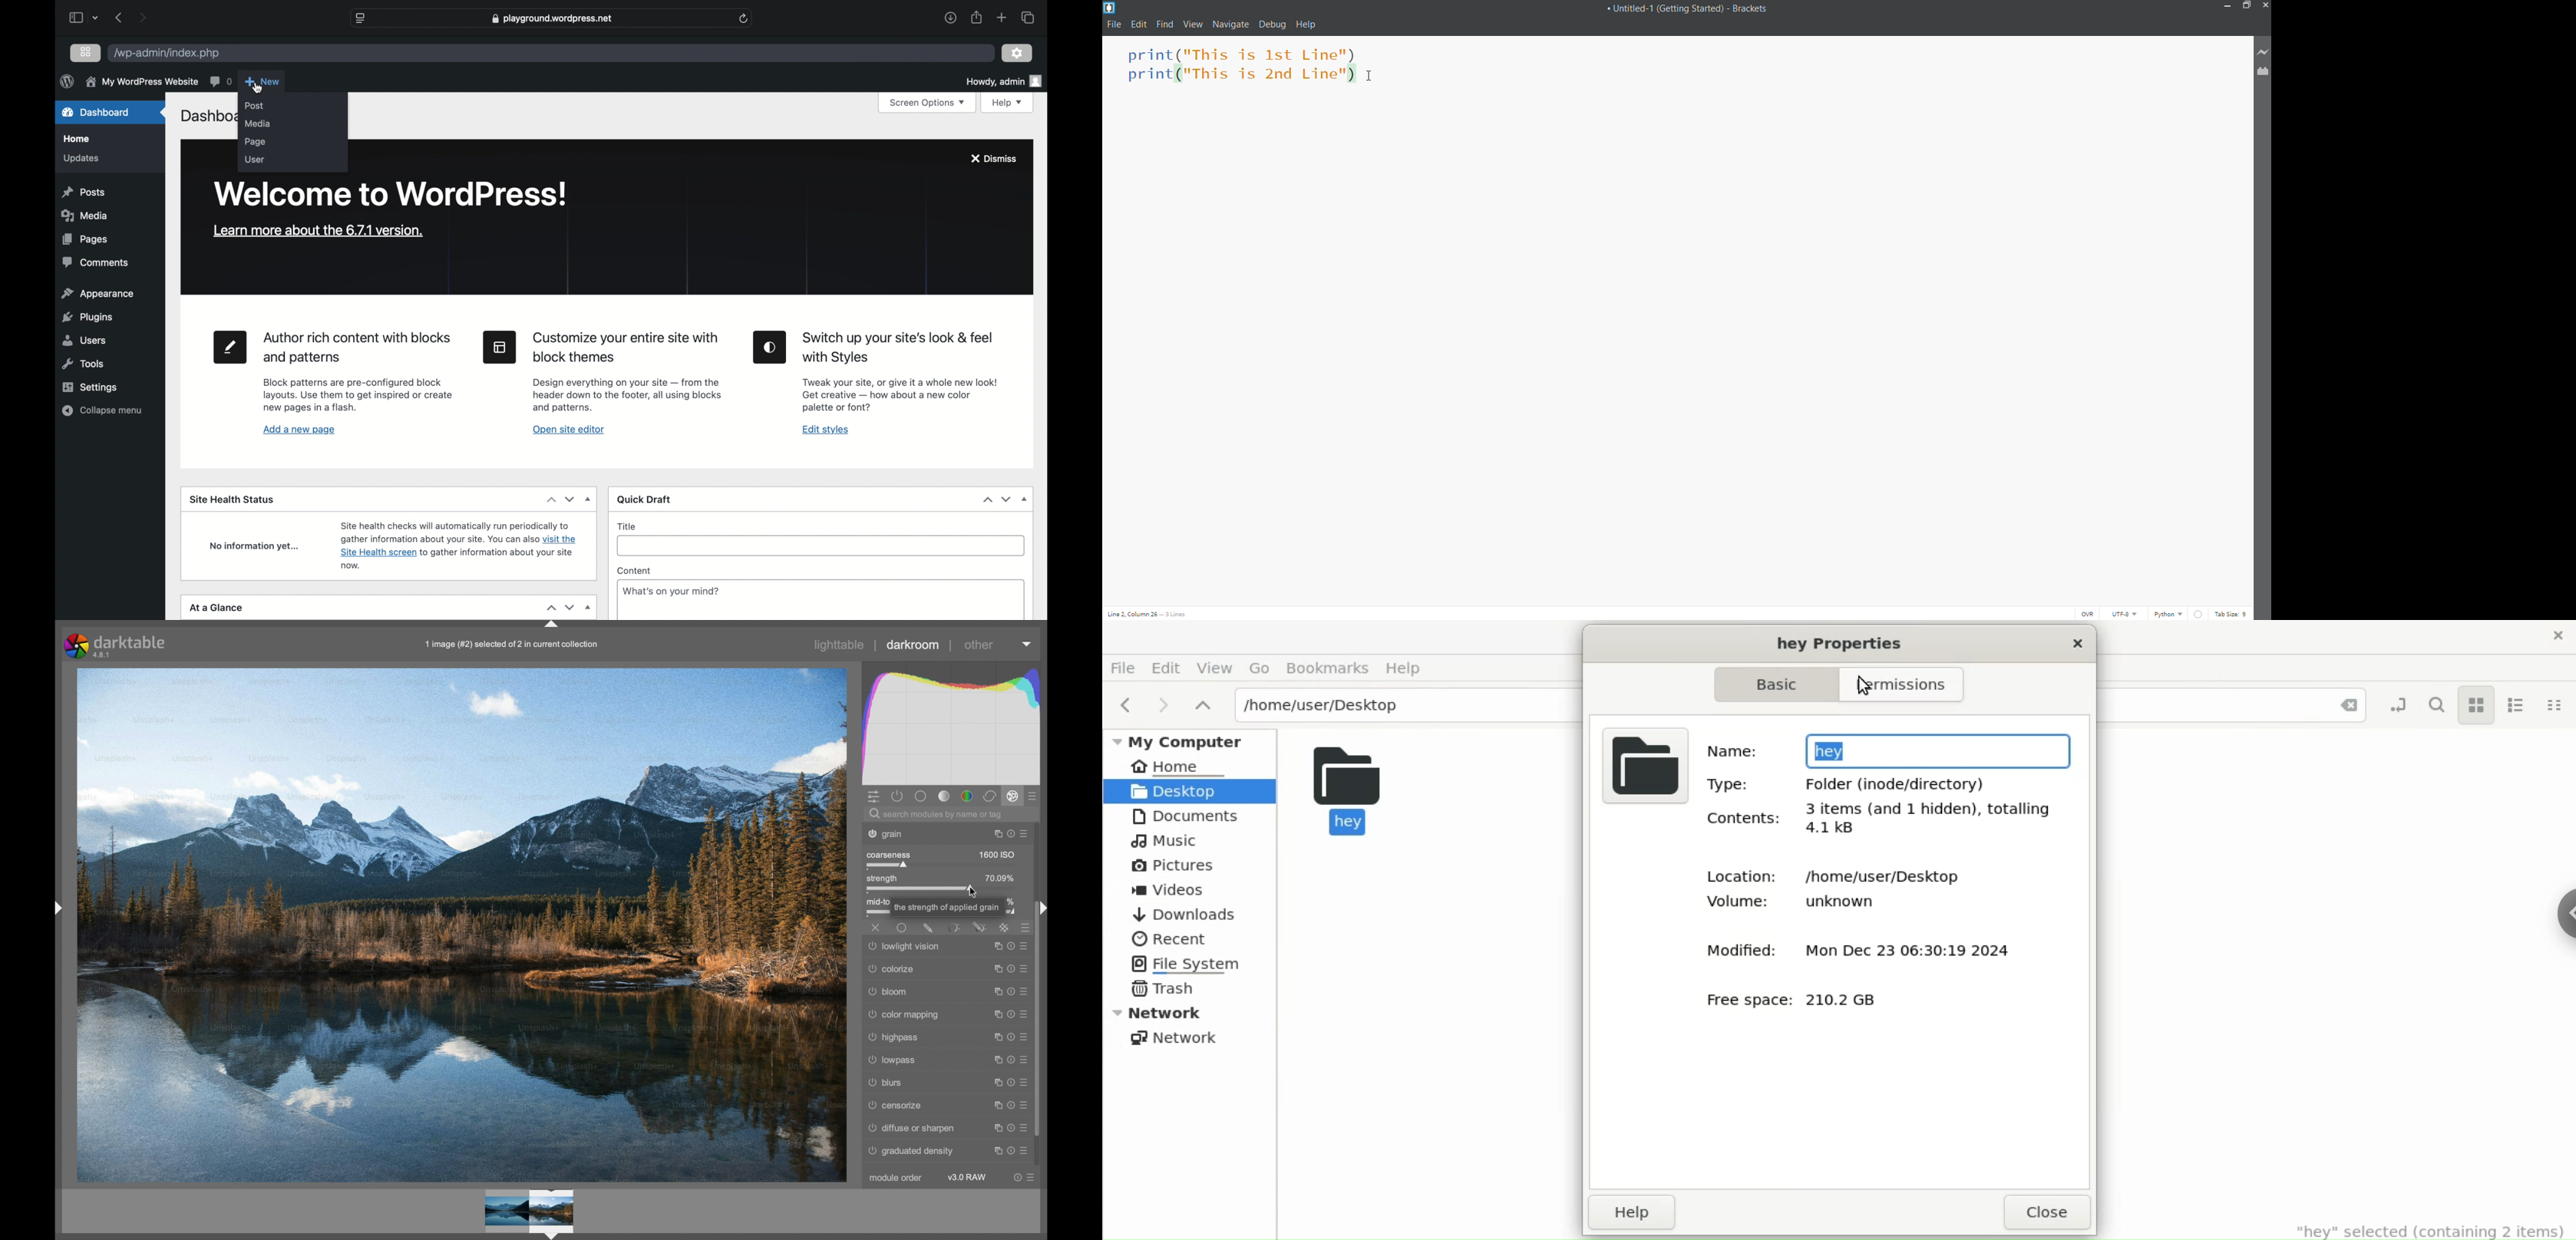 This screenshot has height=1260, width=2576. Describe the element at coordinates (920, 796) in the screenshot. I see `base` at that location.